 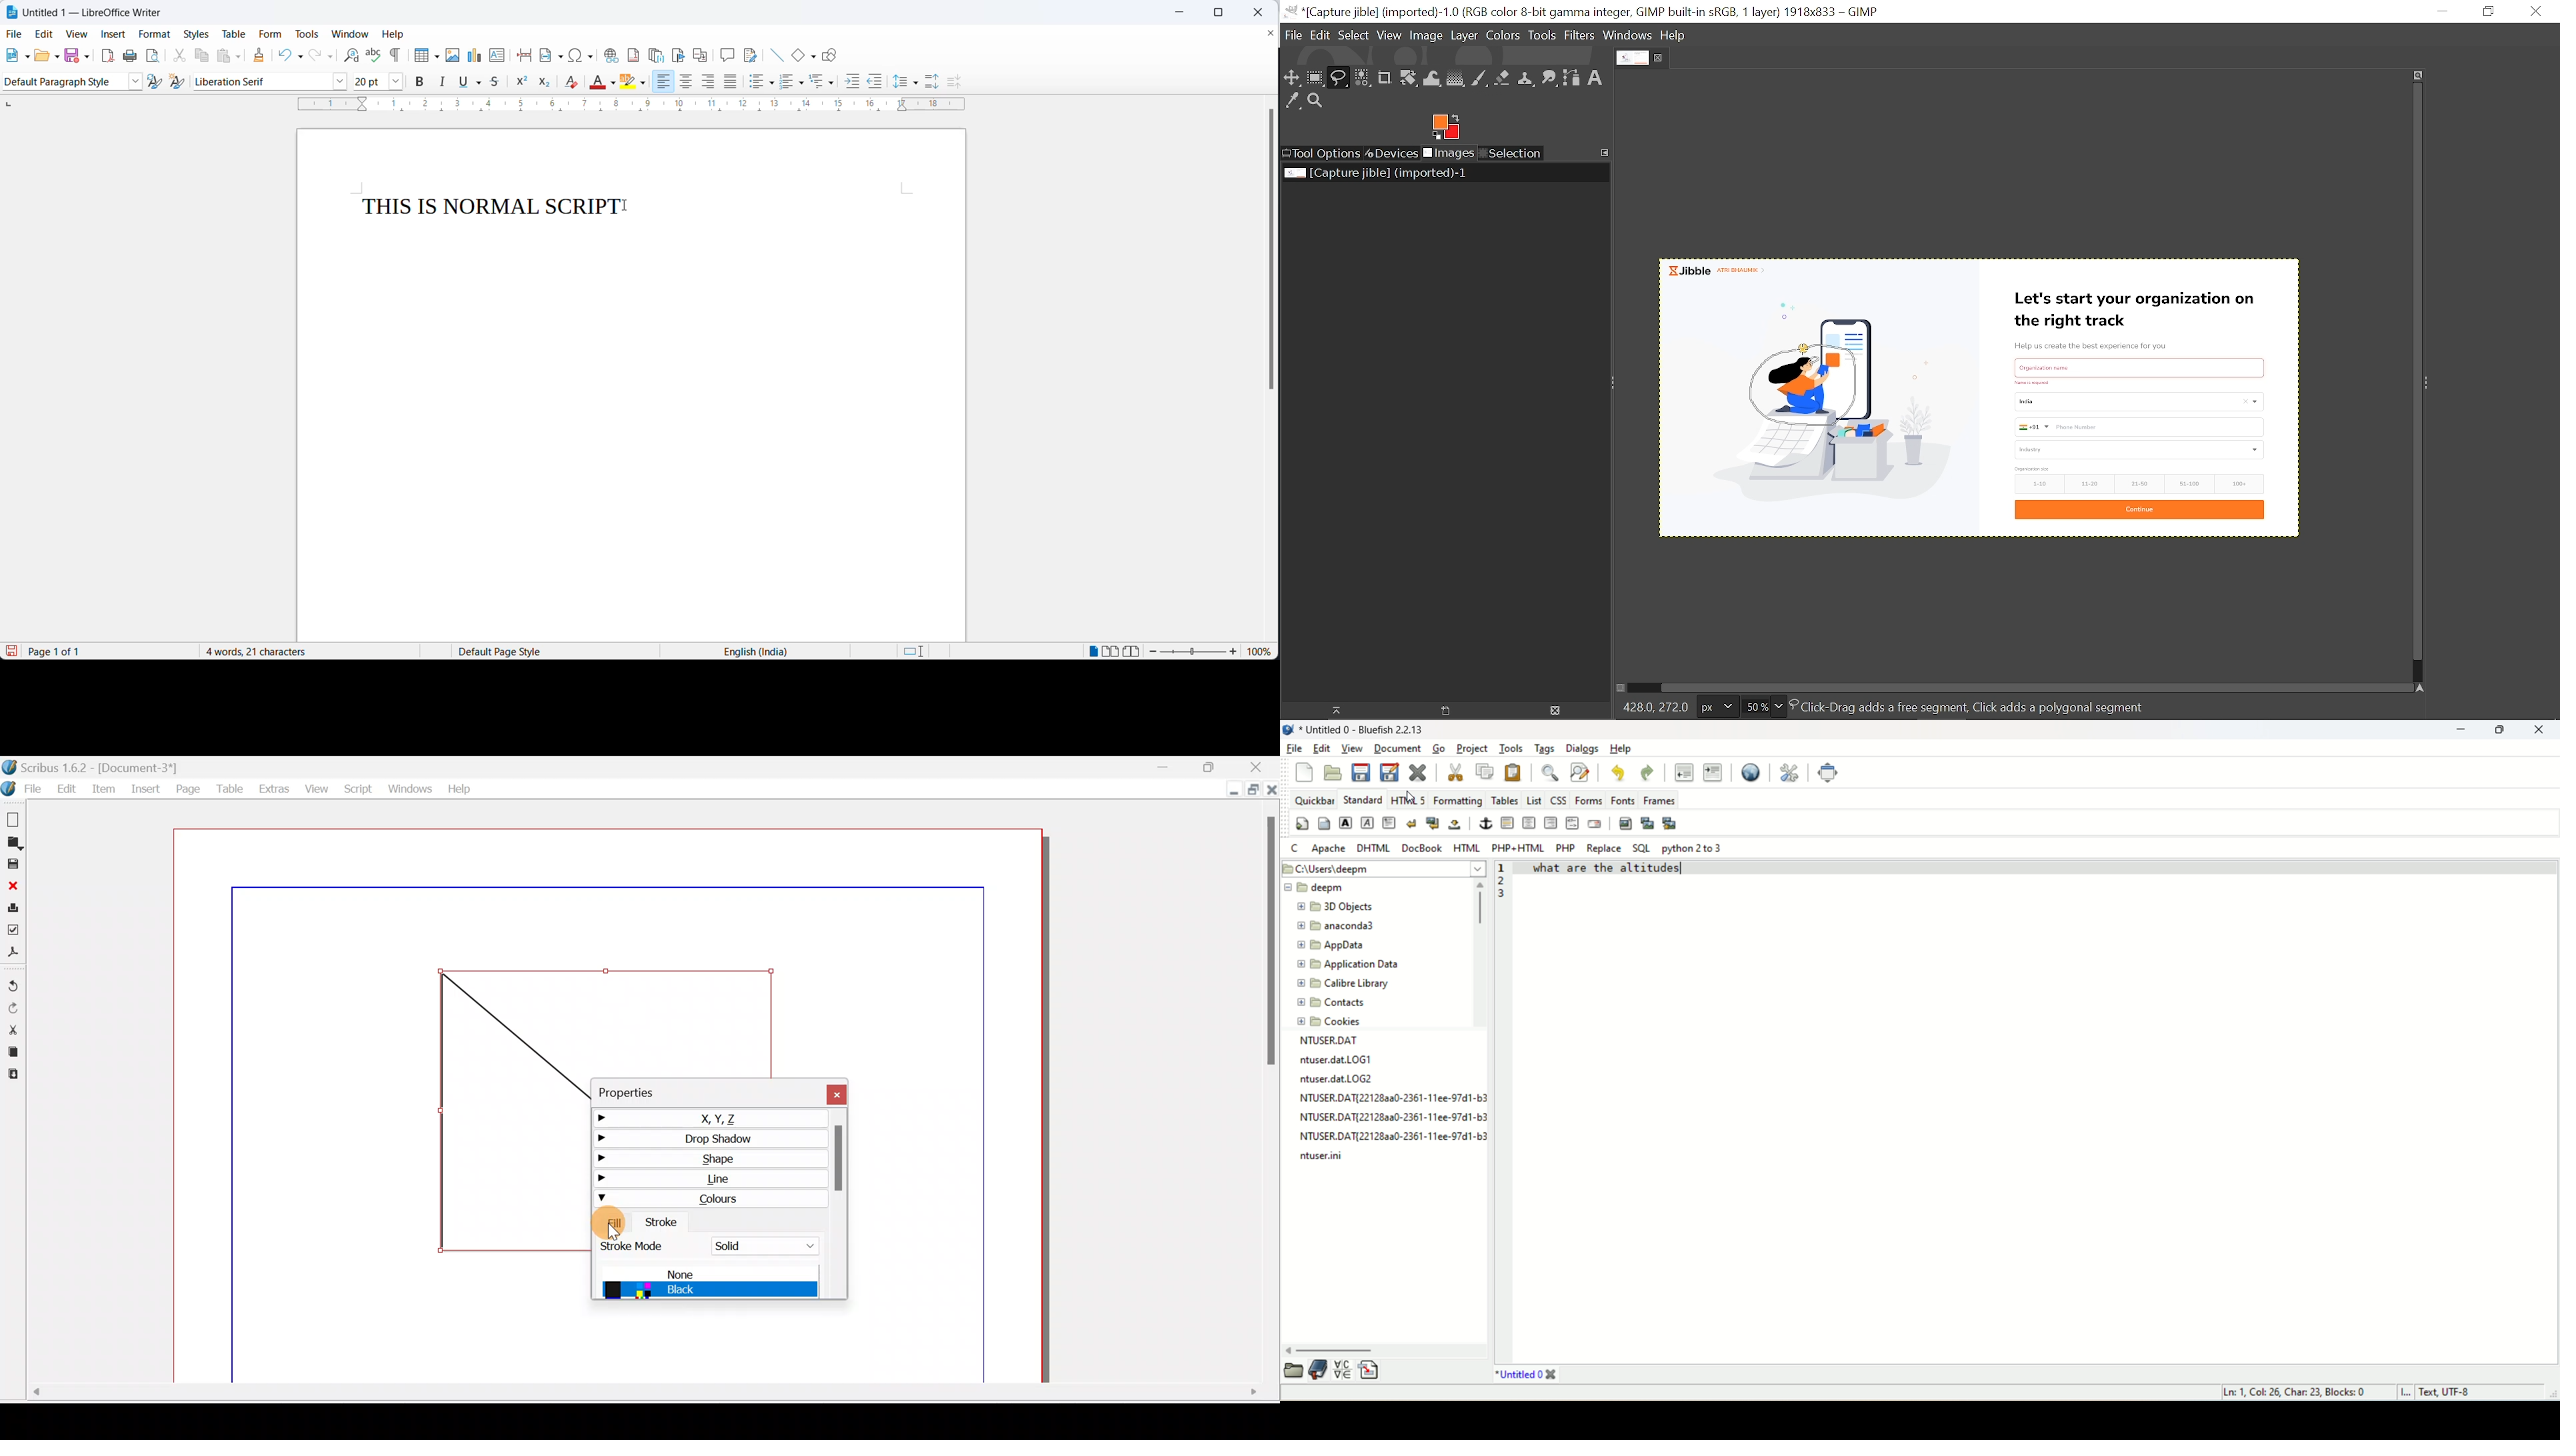 What do you see at coordinates (709, 1157) in the screenshot?
I see `Shape` at bounding box center [709, 1157].